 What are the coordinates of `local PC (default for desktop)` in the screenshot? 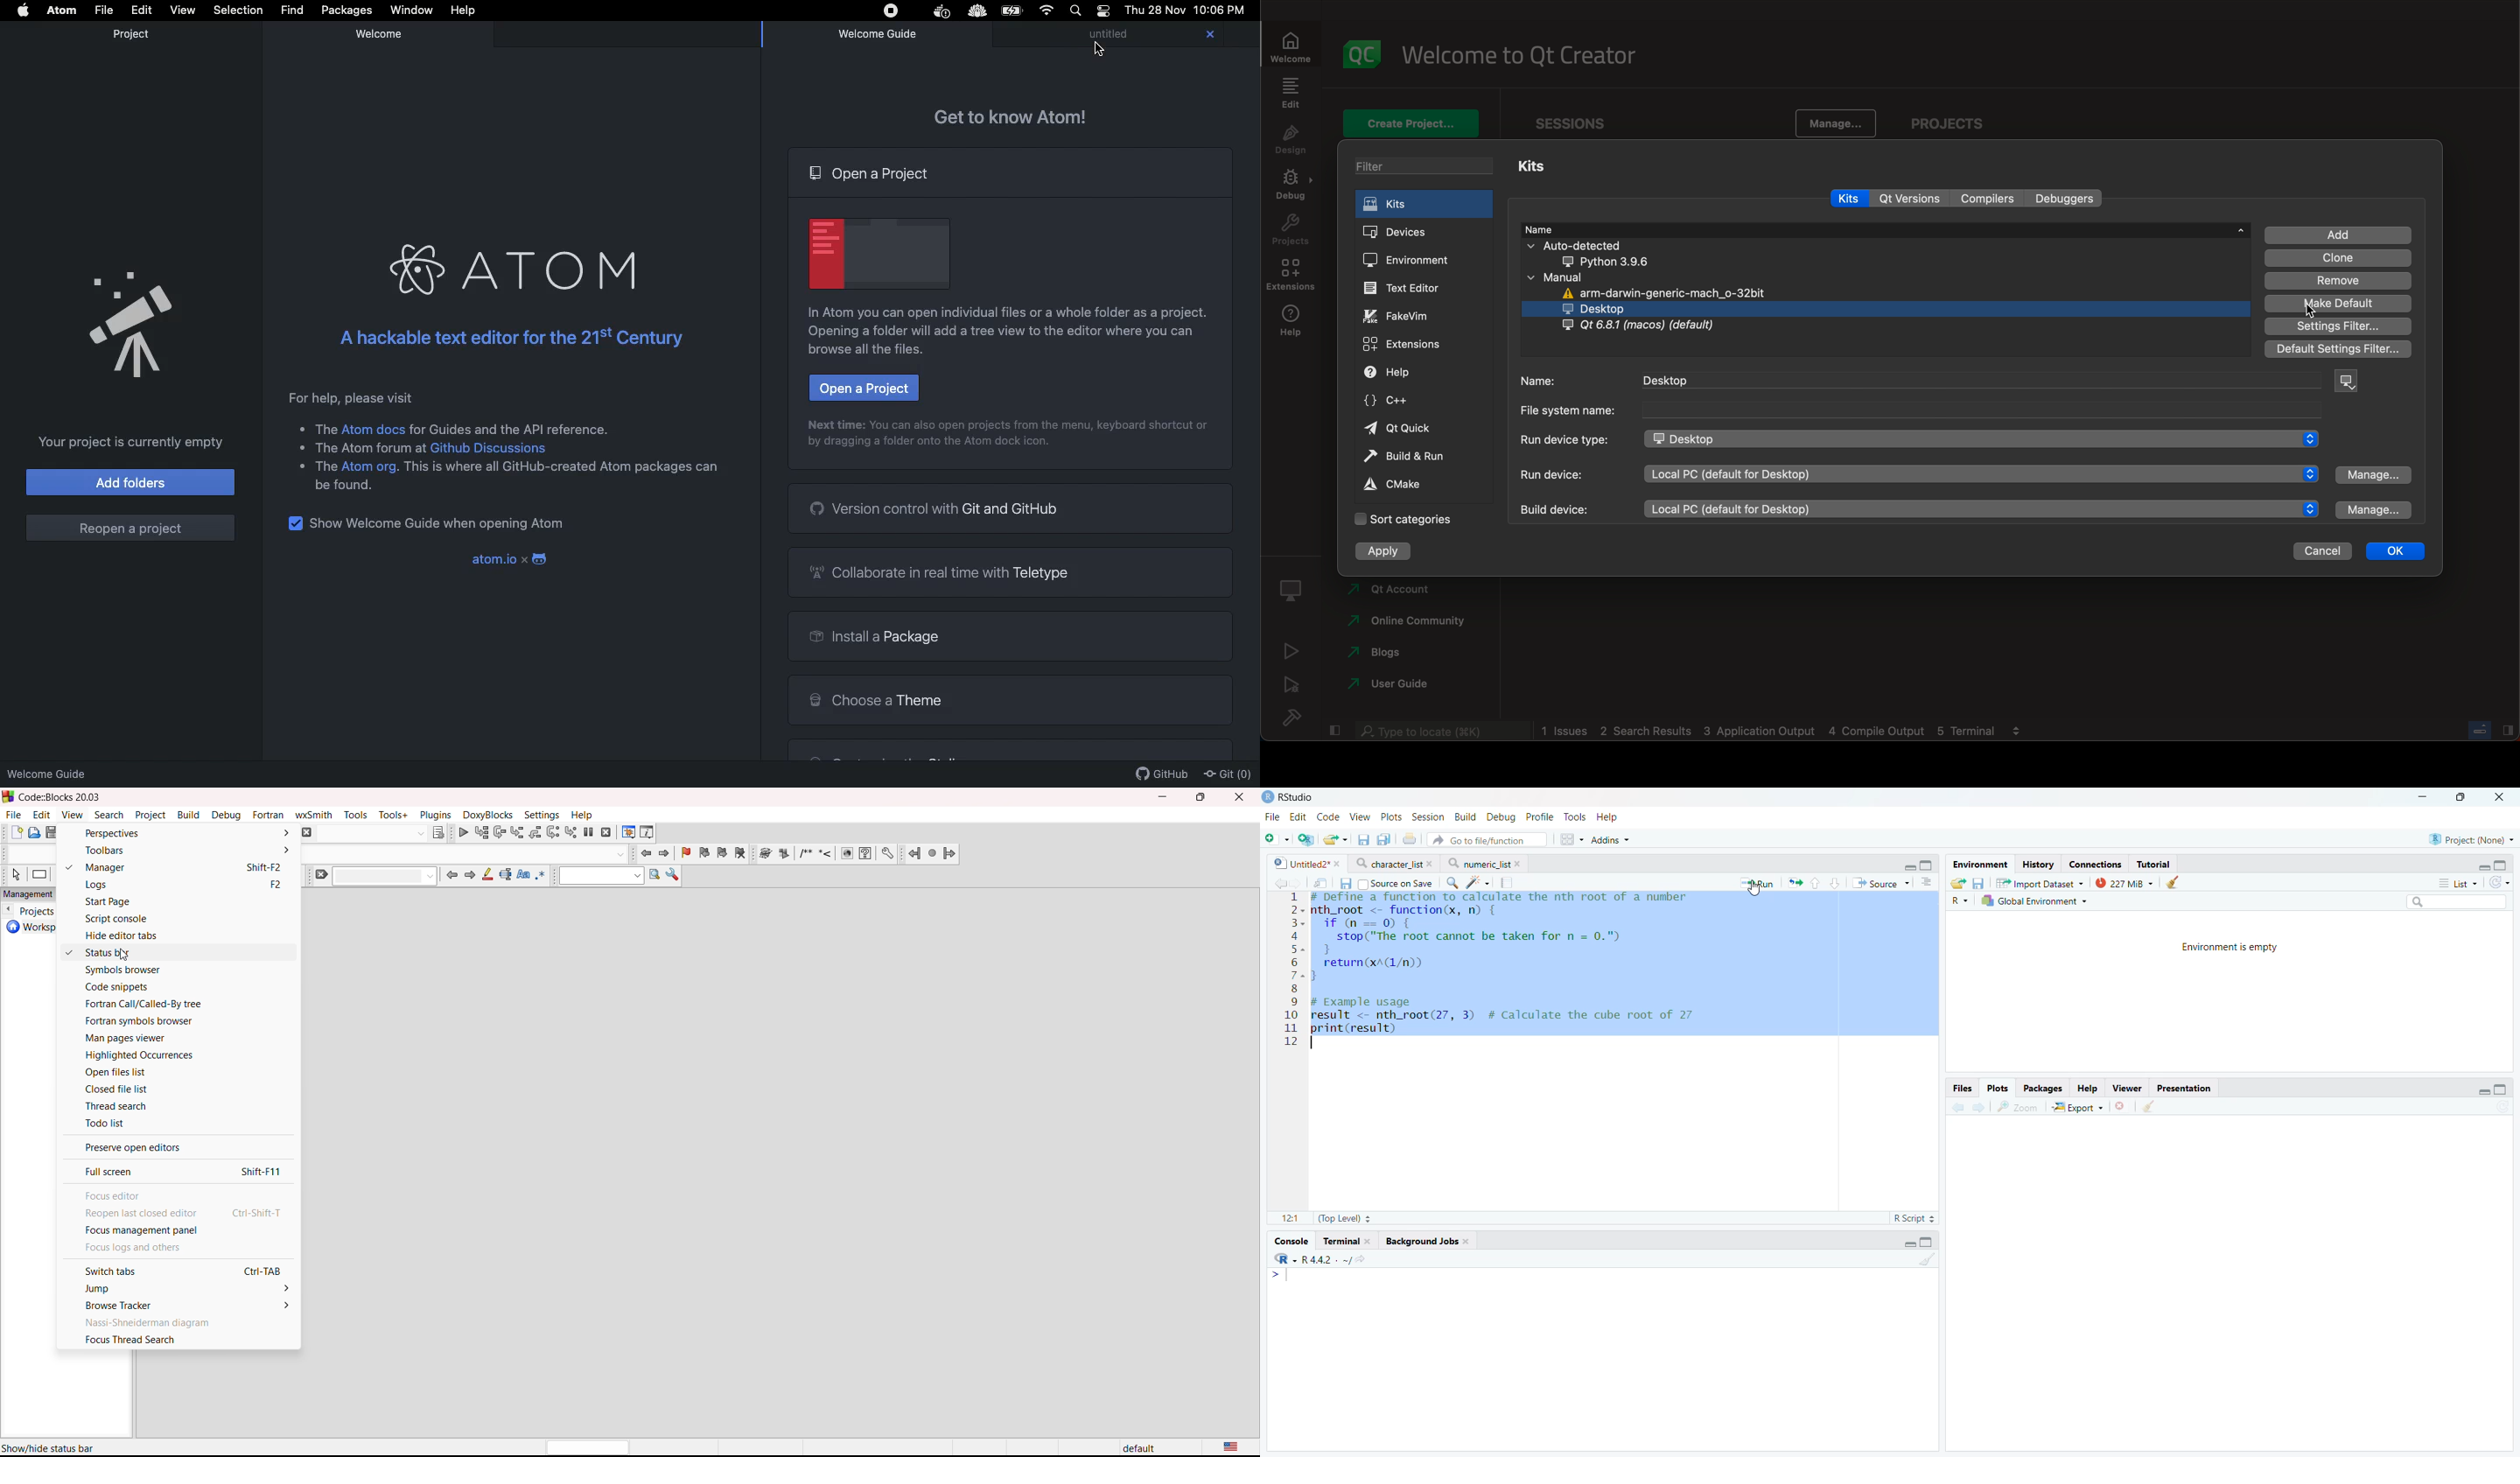 It's located at (1976, 474).